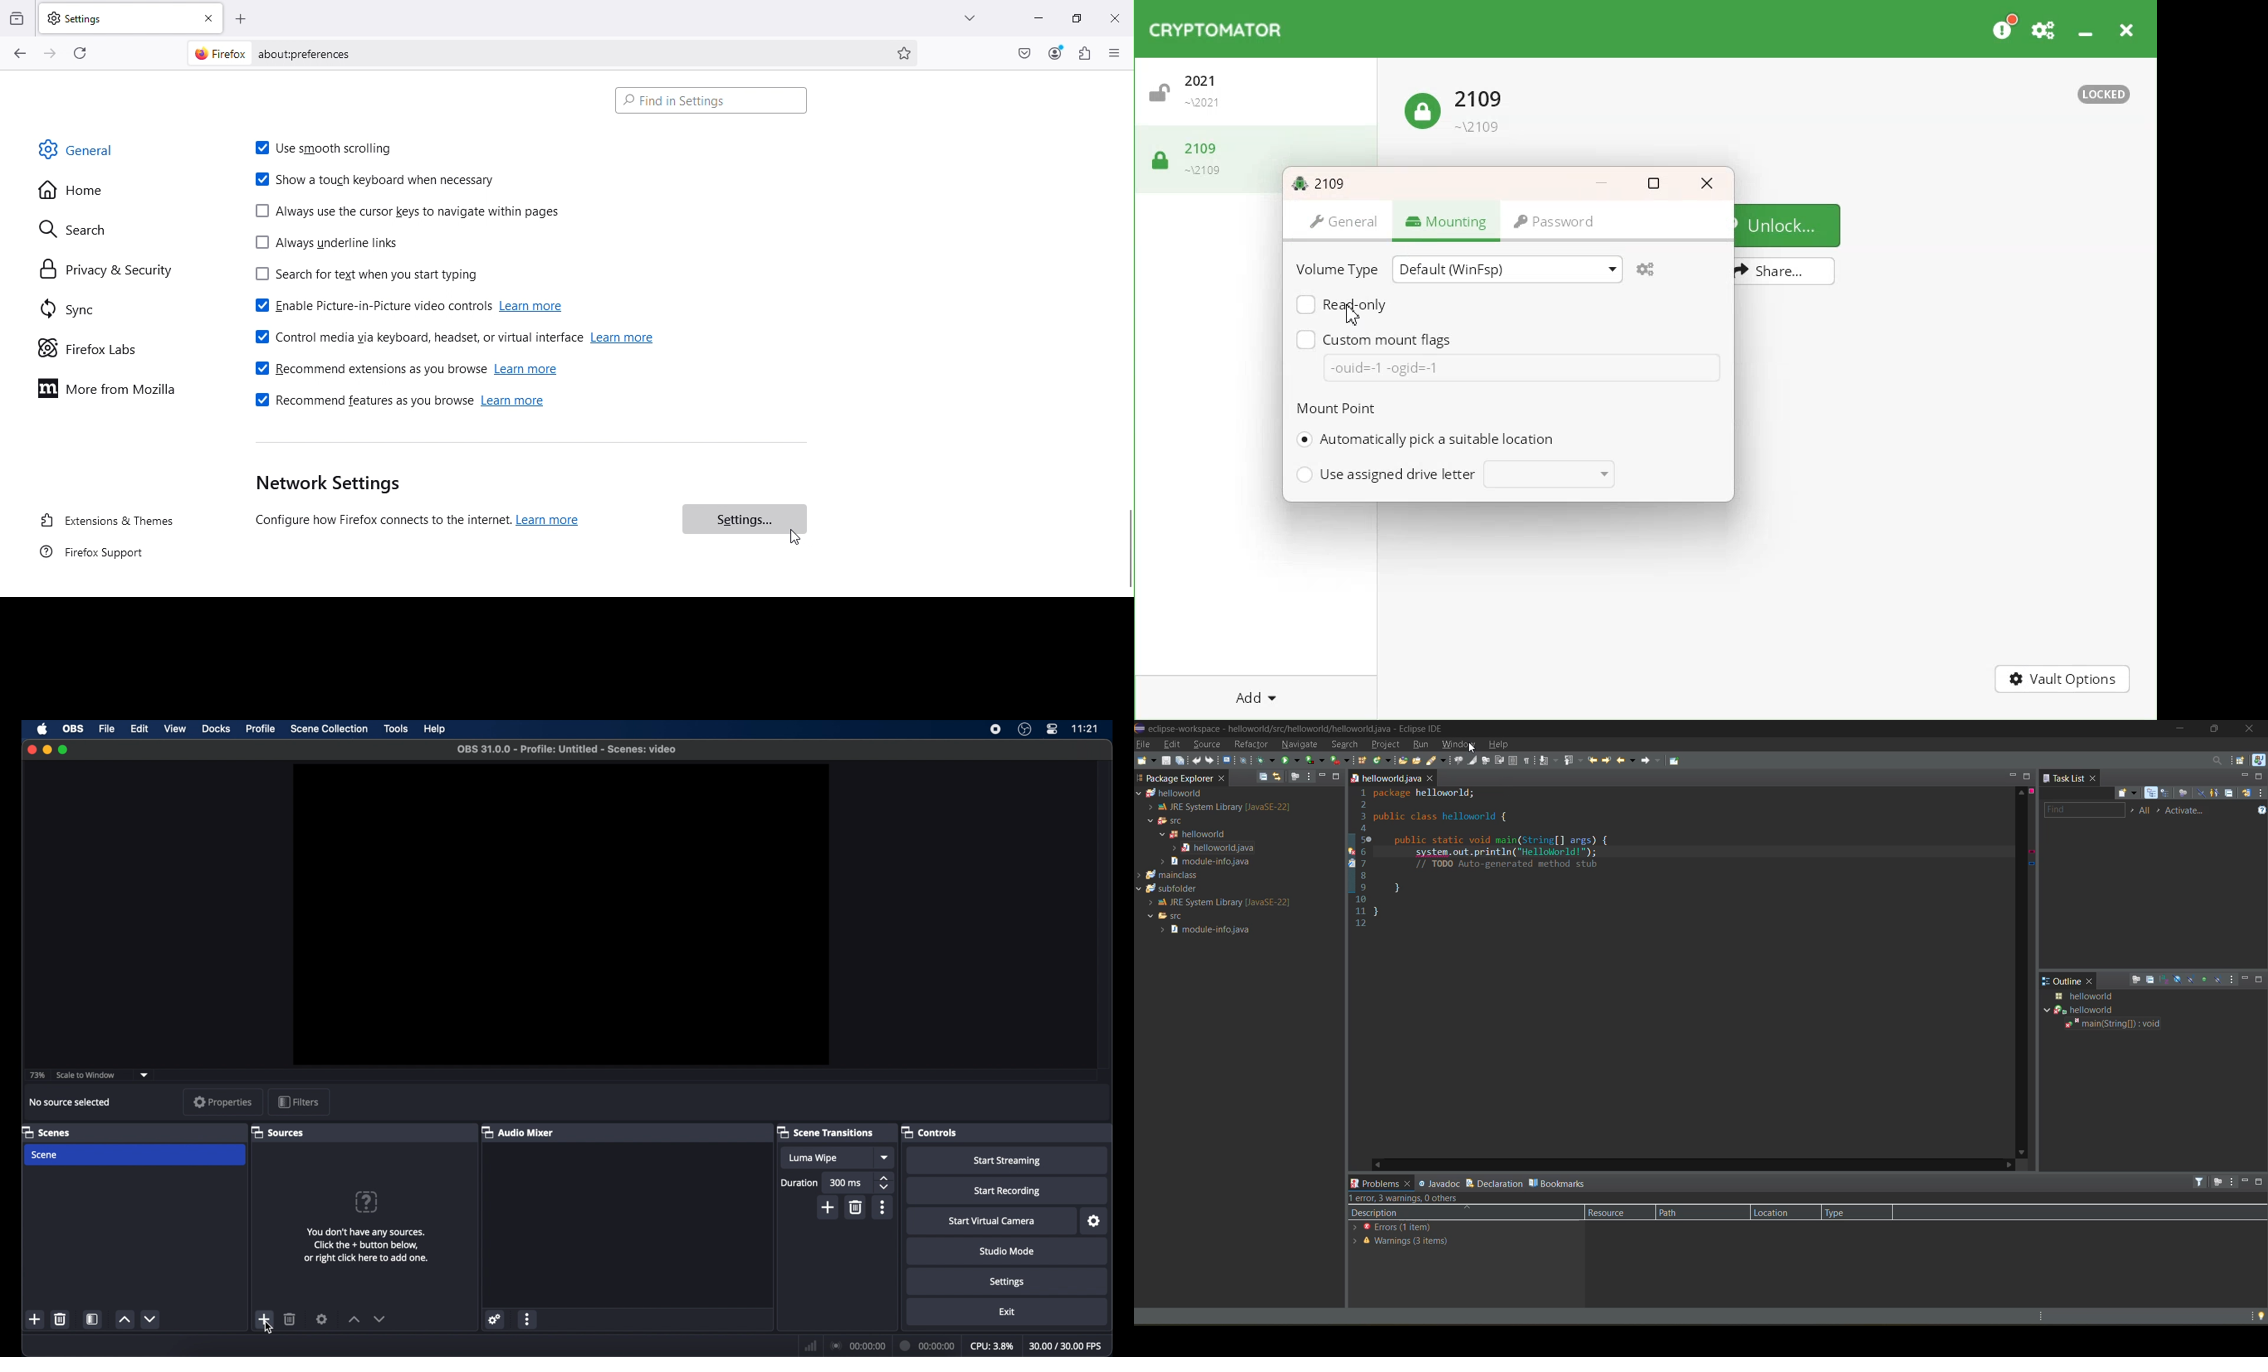 The width and height of the screenshot is (2268, 1372). Describe the element at coordinates (150, 1319) in the screenshot. I see `decrement` at that location.